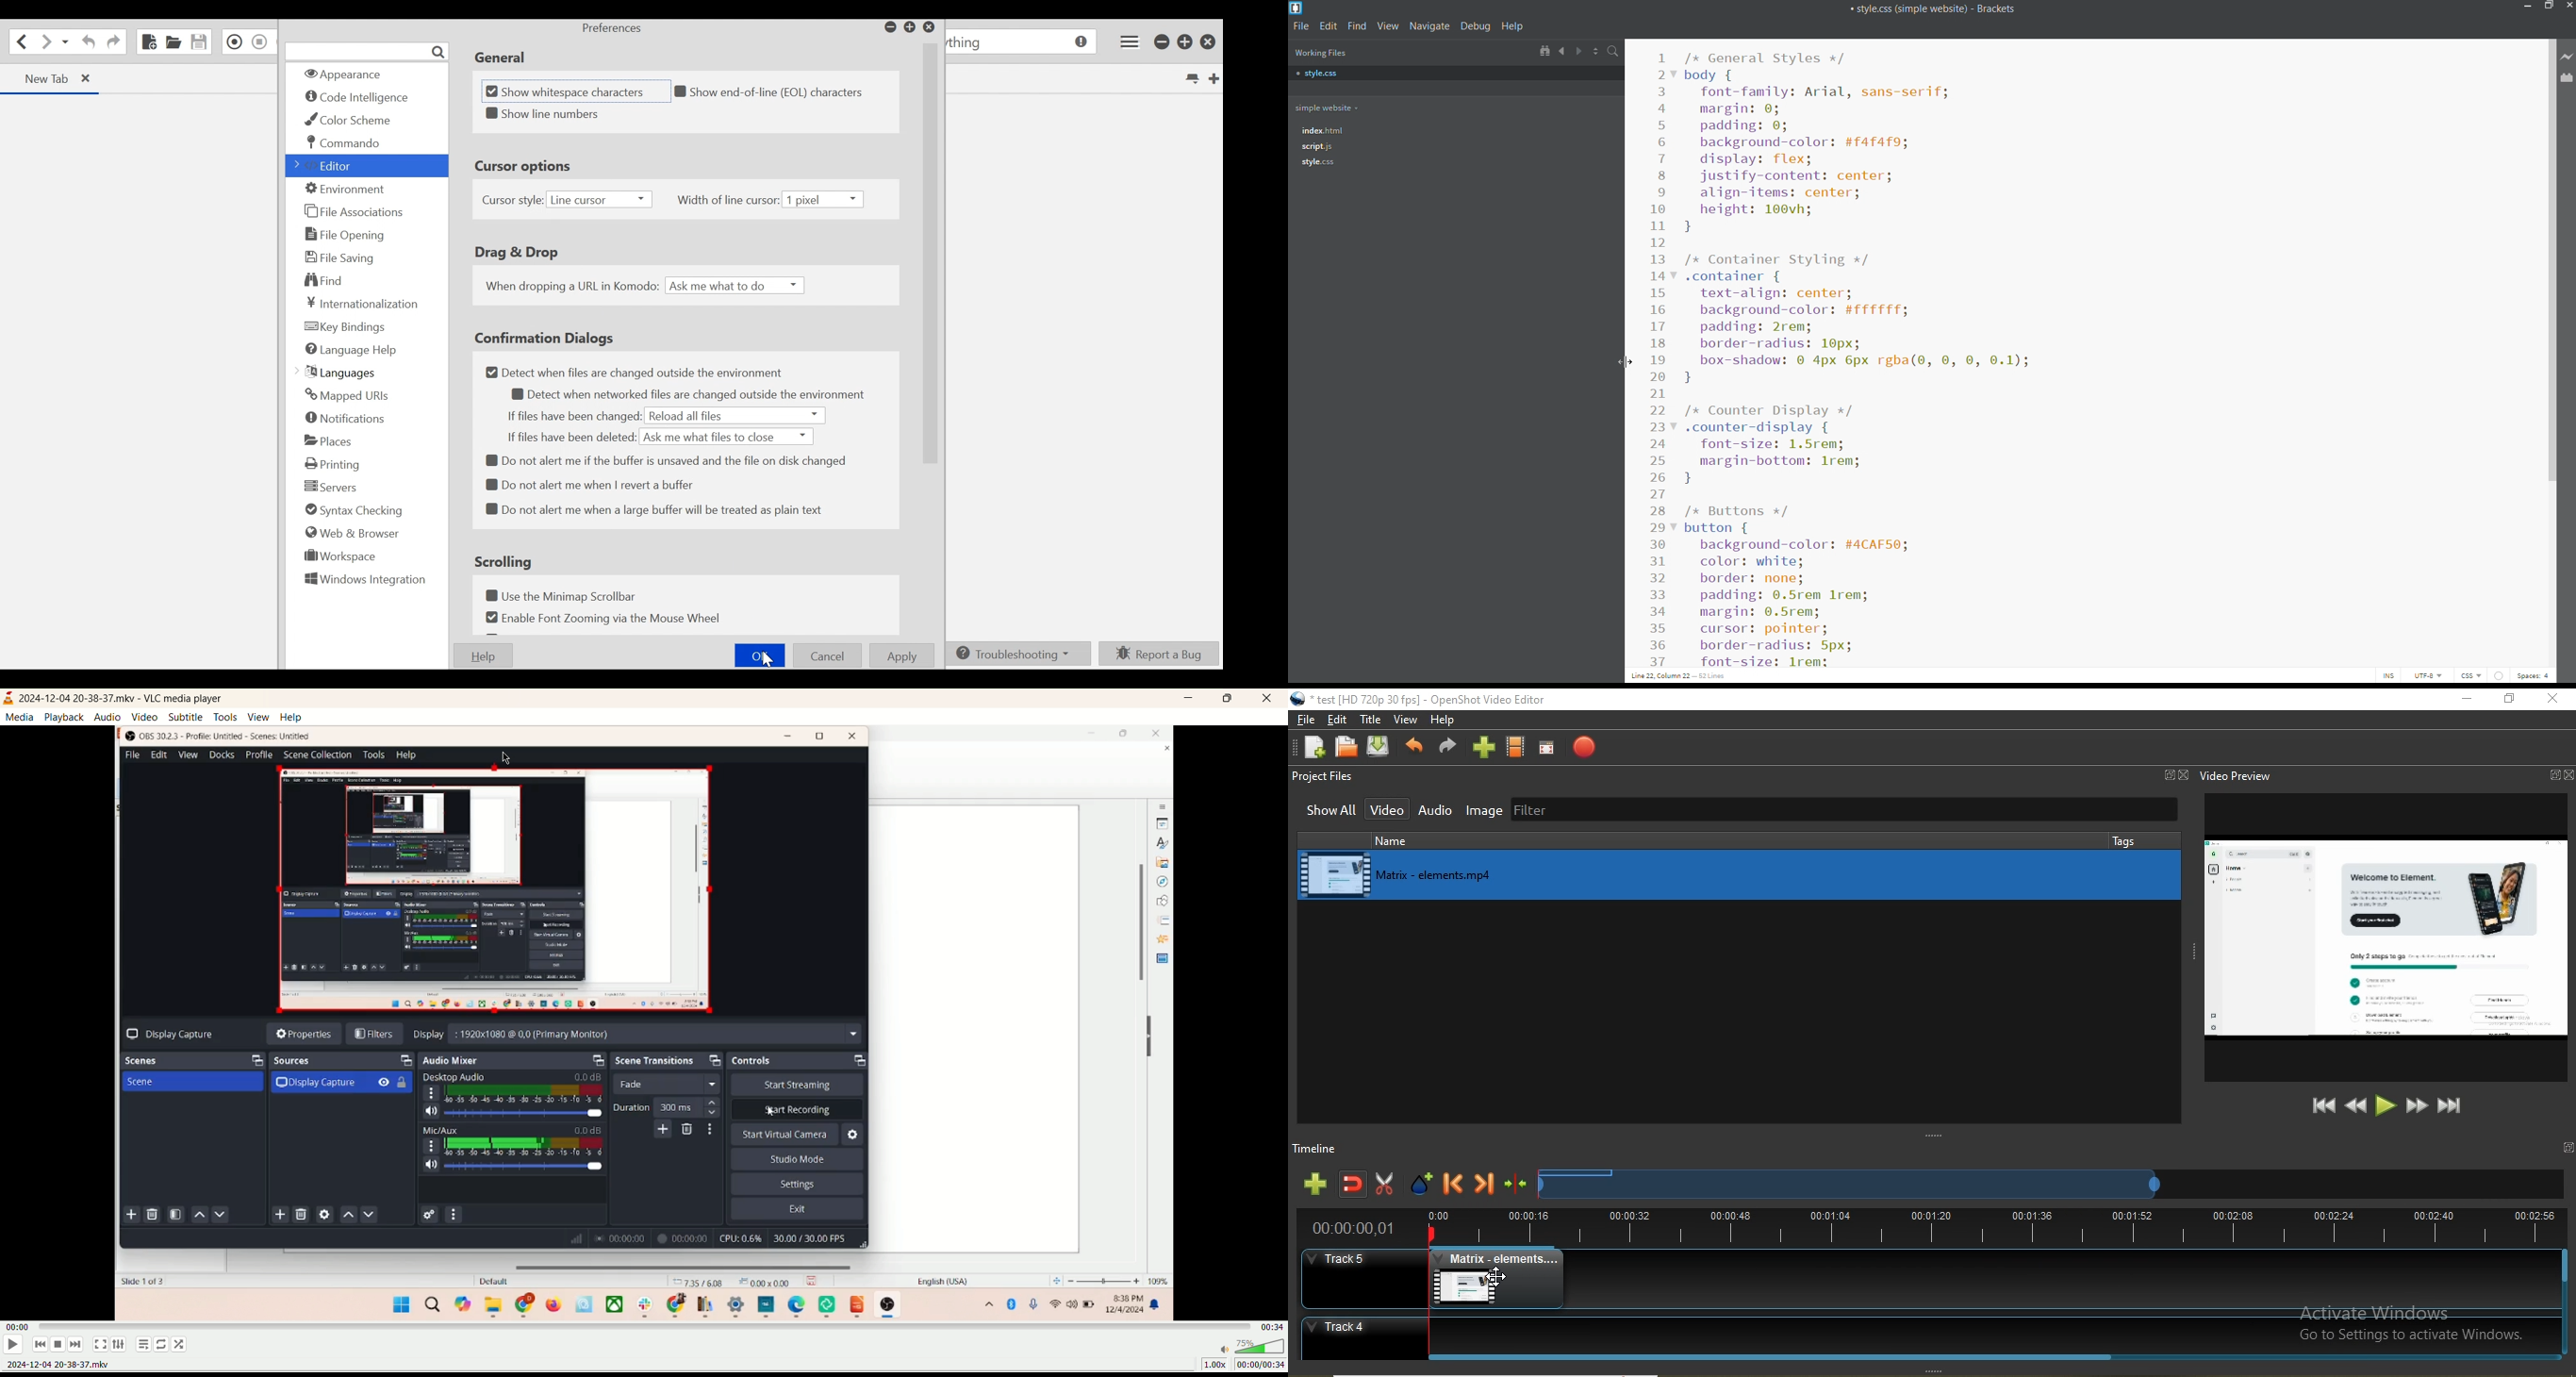 The height and width of the screenshot is (1400, 2576). Describe the element at coordinates (38, 1346) in the screenshot. I see `previous` at that location.